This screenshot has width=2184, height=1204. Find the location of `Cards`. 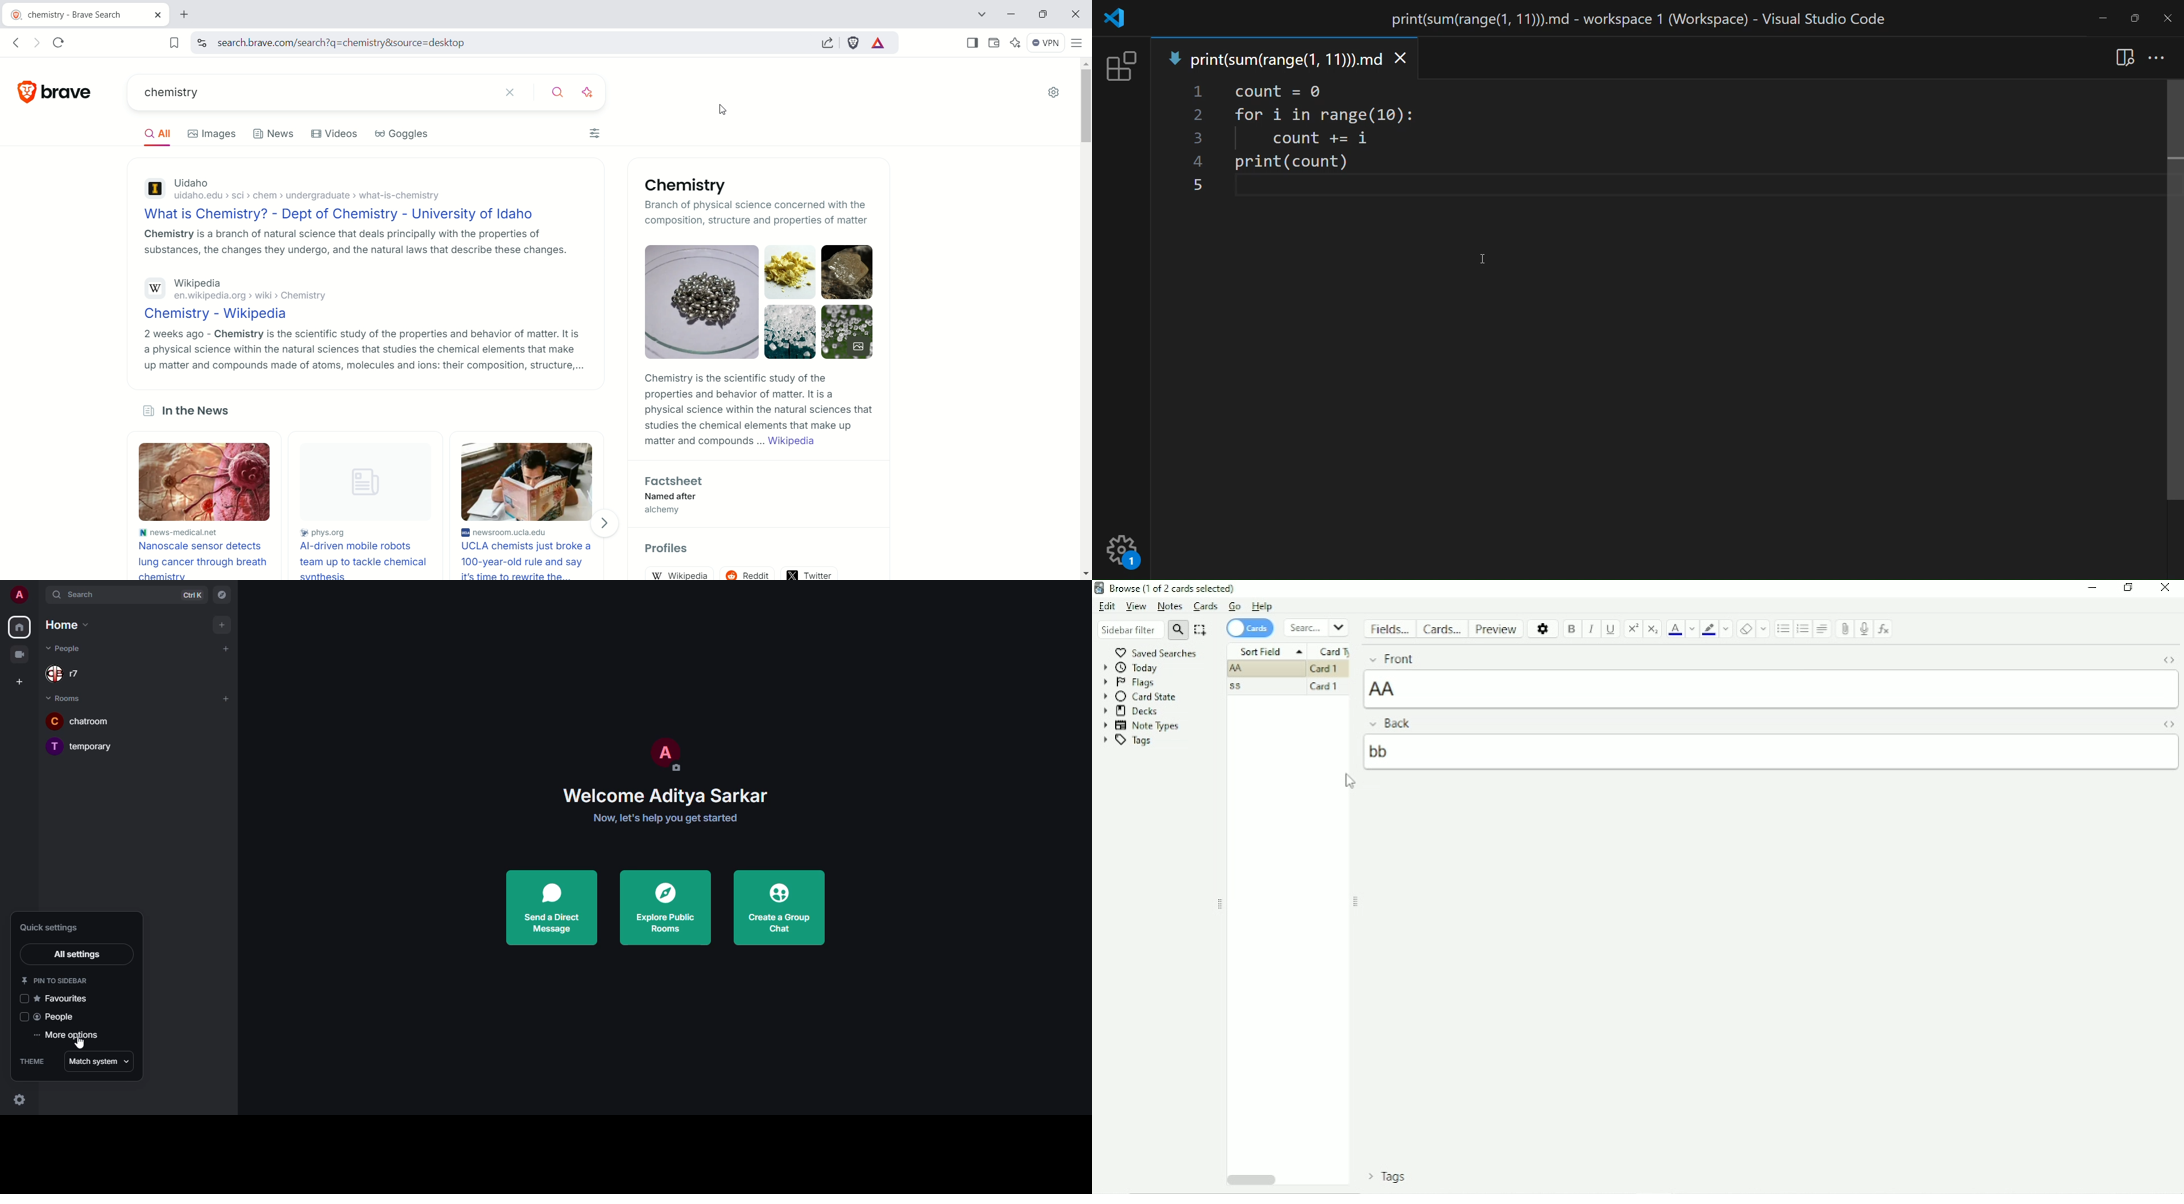

Cards is located at coordinates (1250, 628).